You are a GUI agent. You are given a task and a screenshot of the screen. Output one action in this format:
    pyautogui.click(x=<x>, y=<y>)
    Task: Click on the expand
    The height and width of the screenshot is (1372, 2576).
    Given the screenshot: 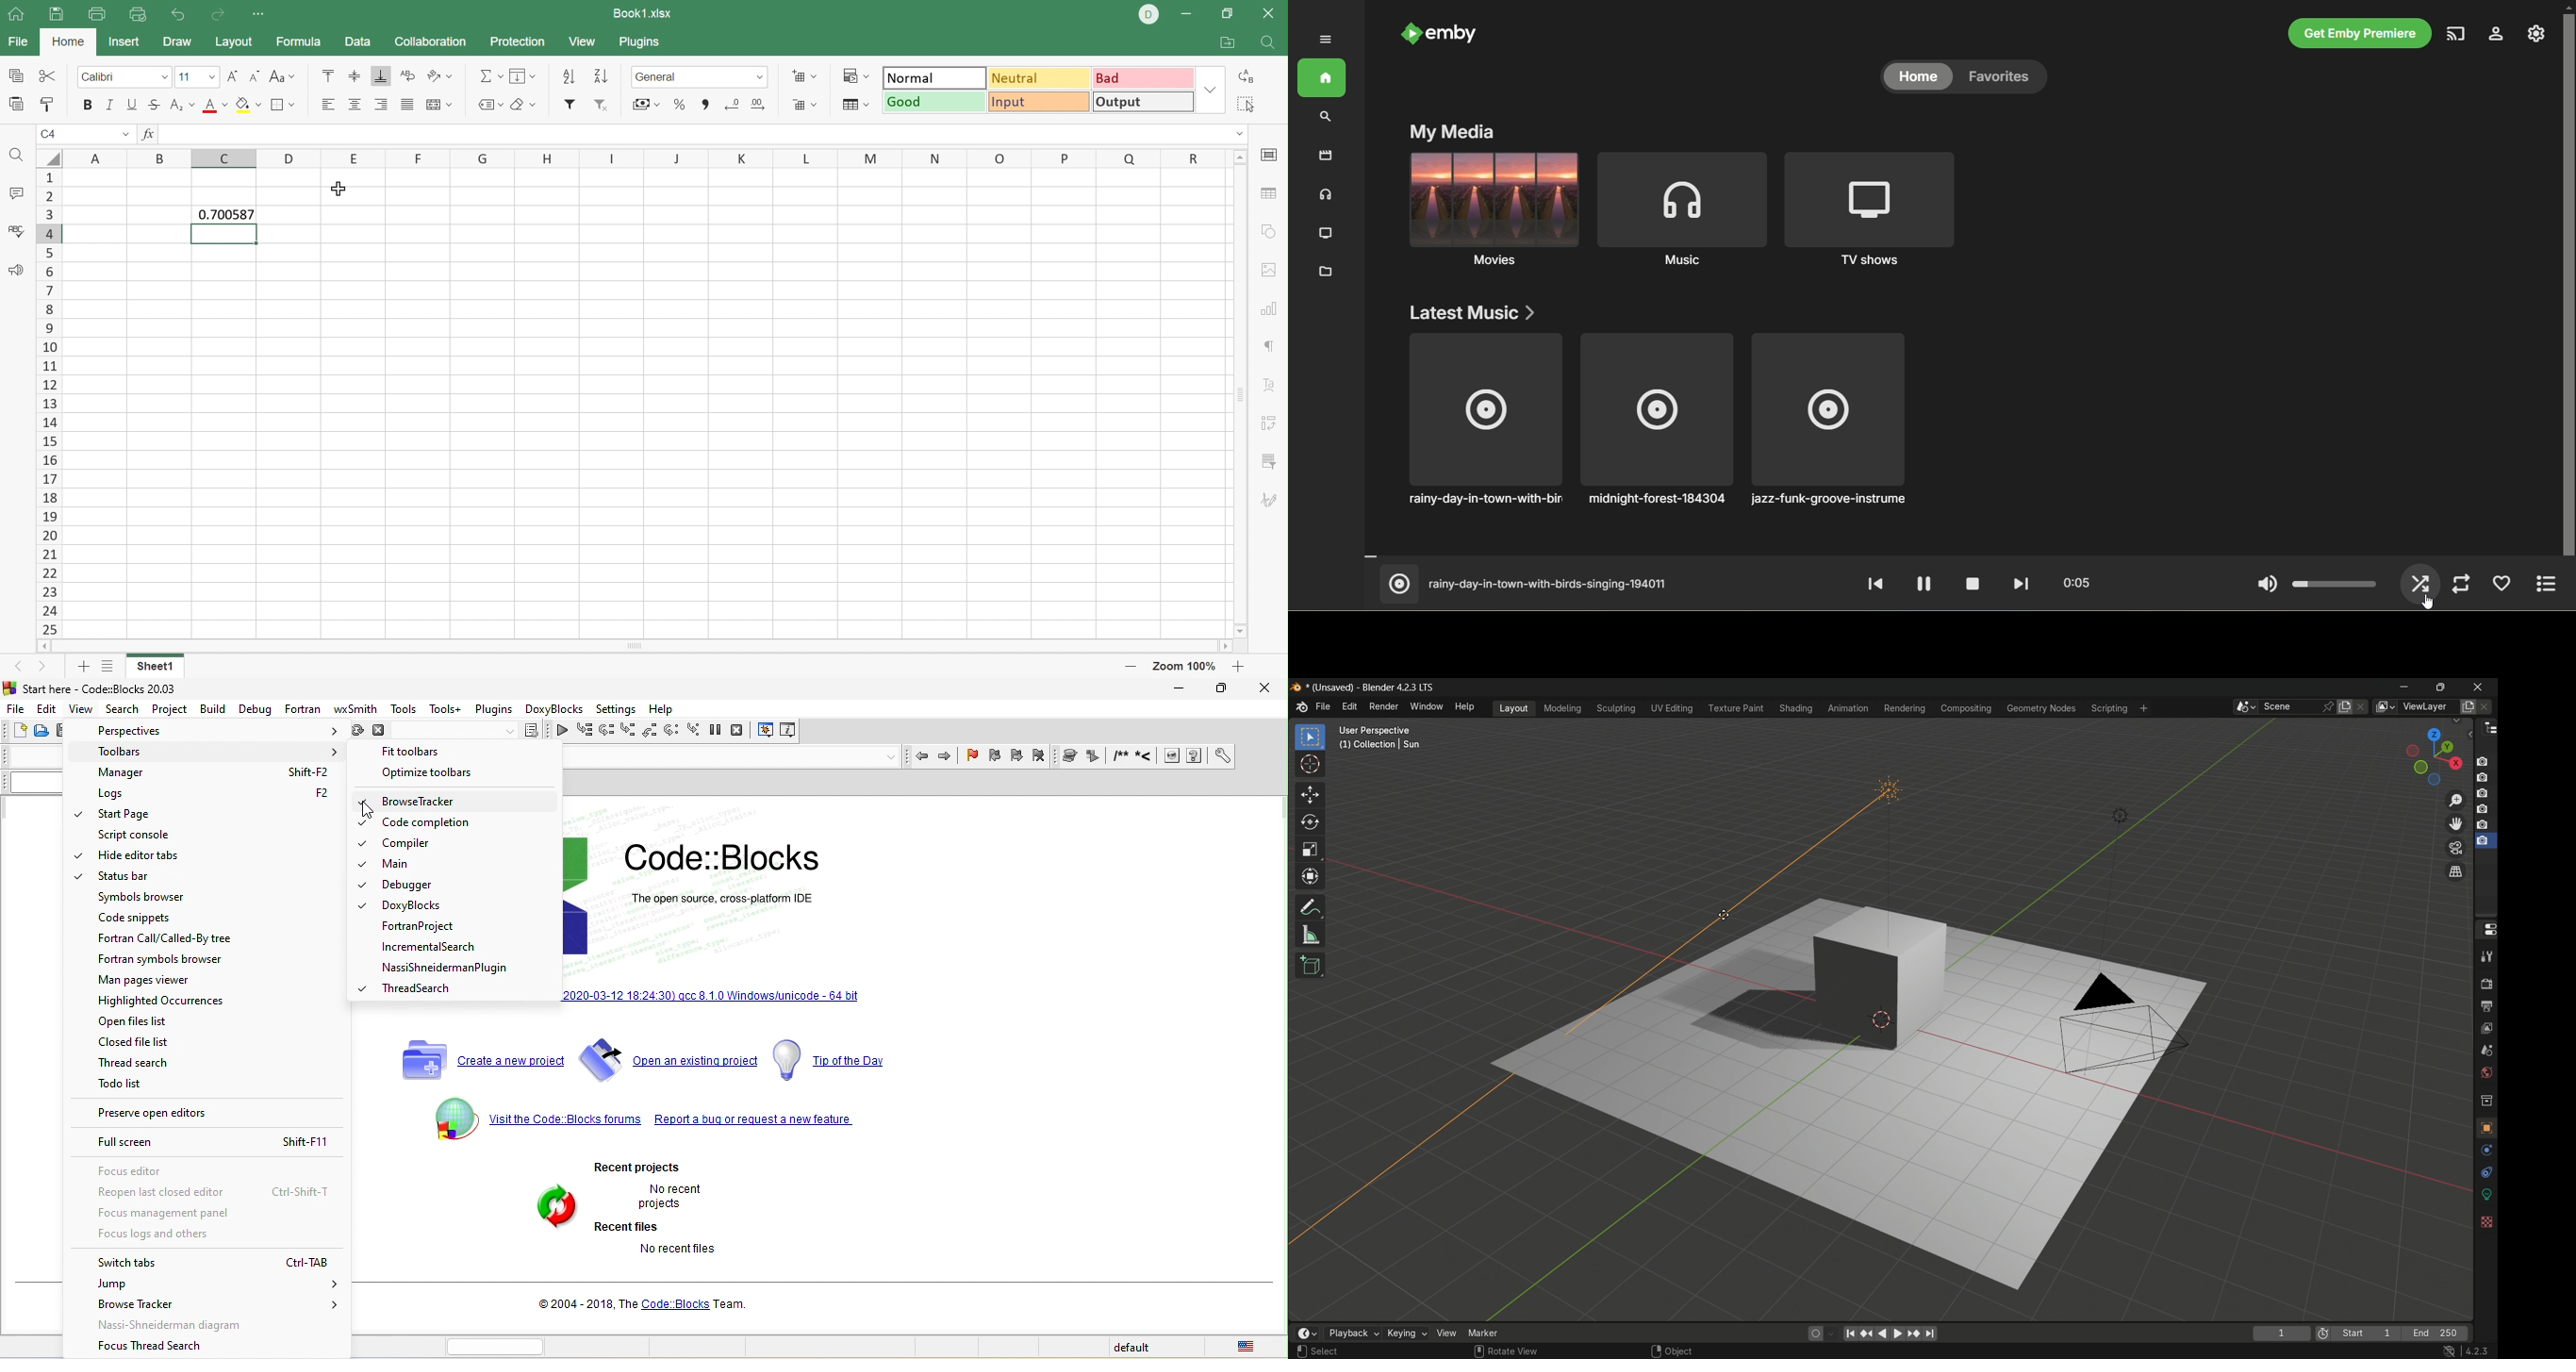 What is the action you would take?
    pyautogui.click(x=1325, y=40)
    